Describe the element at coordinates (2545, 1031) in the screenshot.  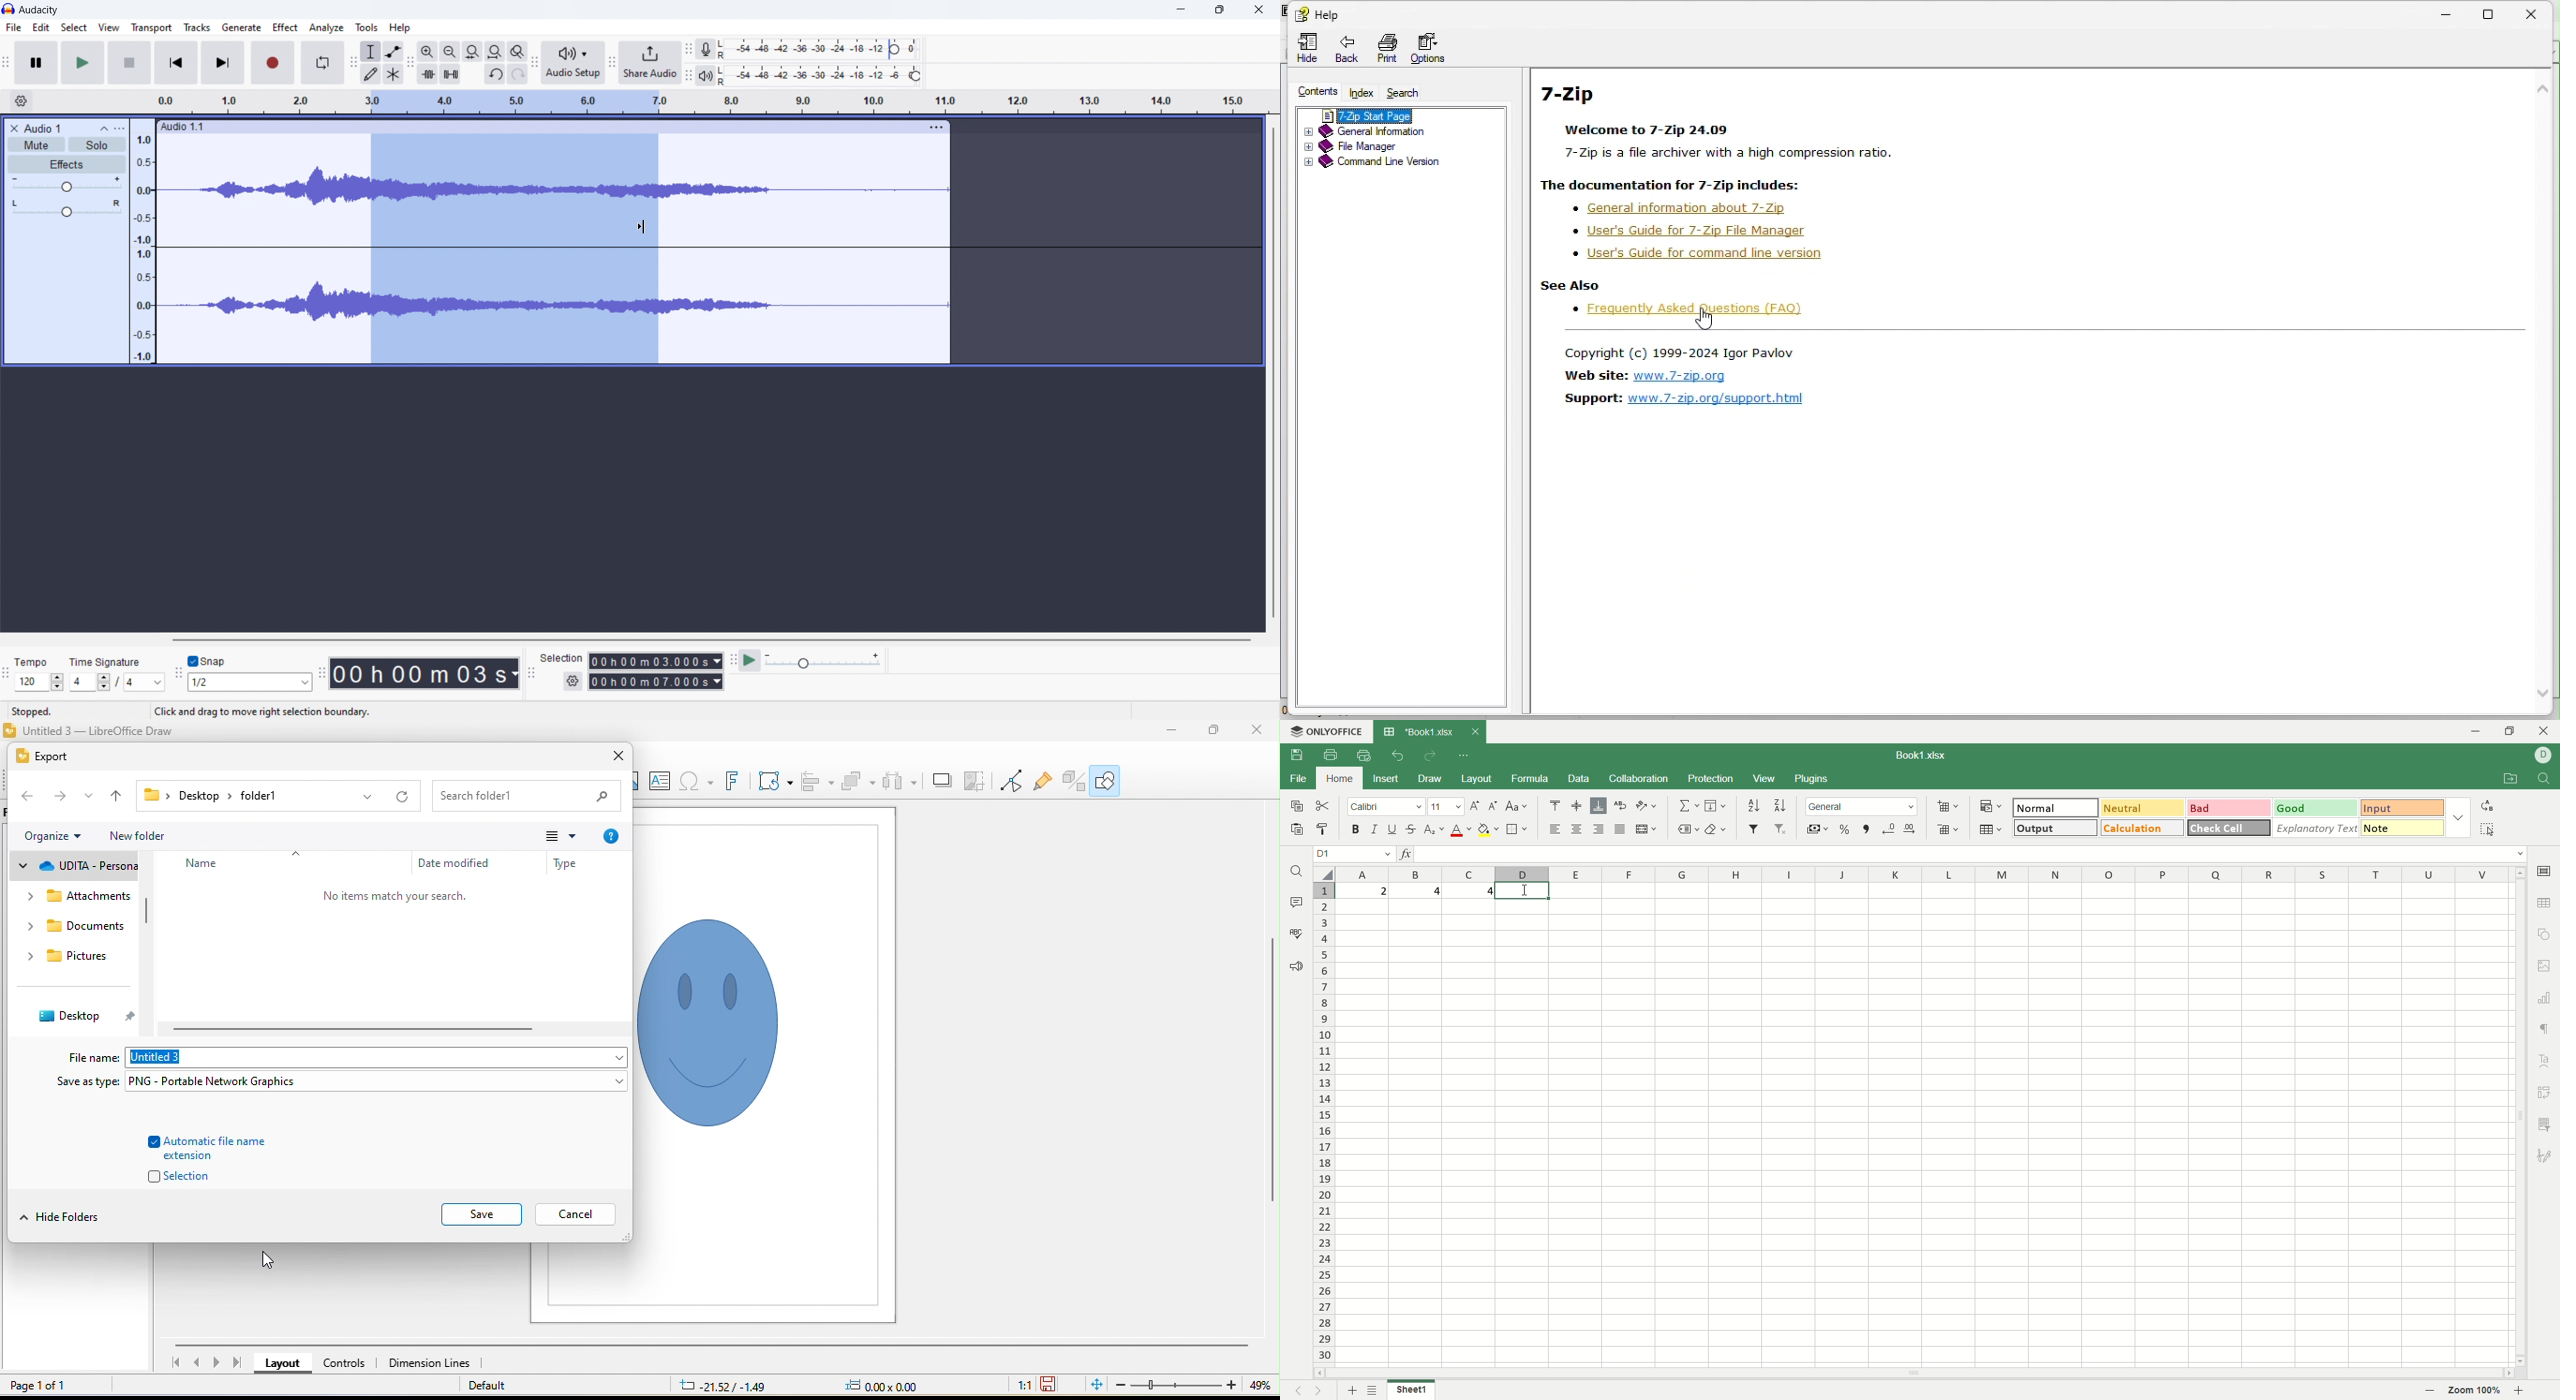
I see `paragraph settings` at that location.